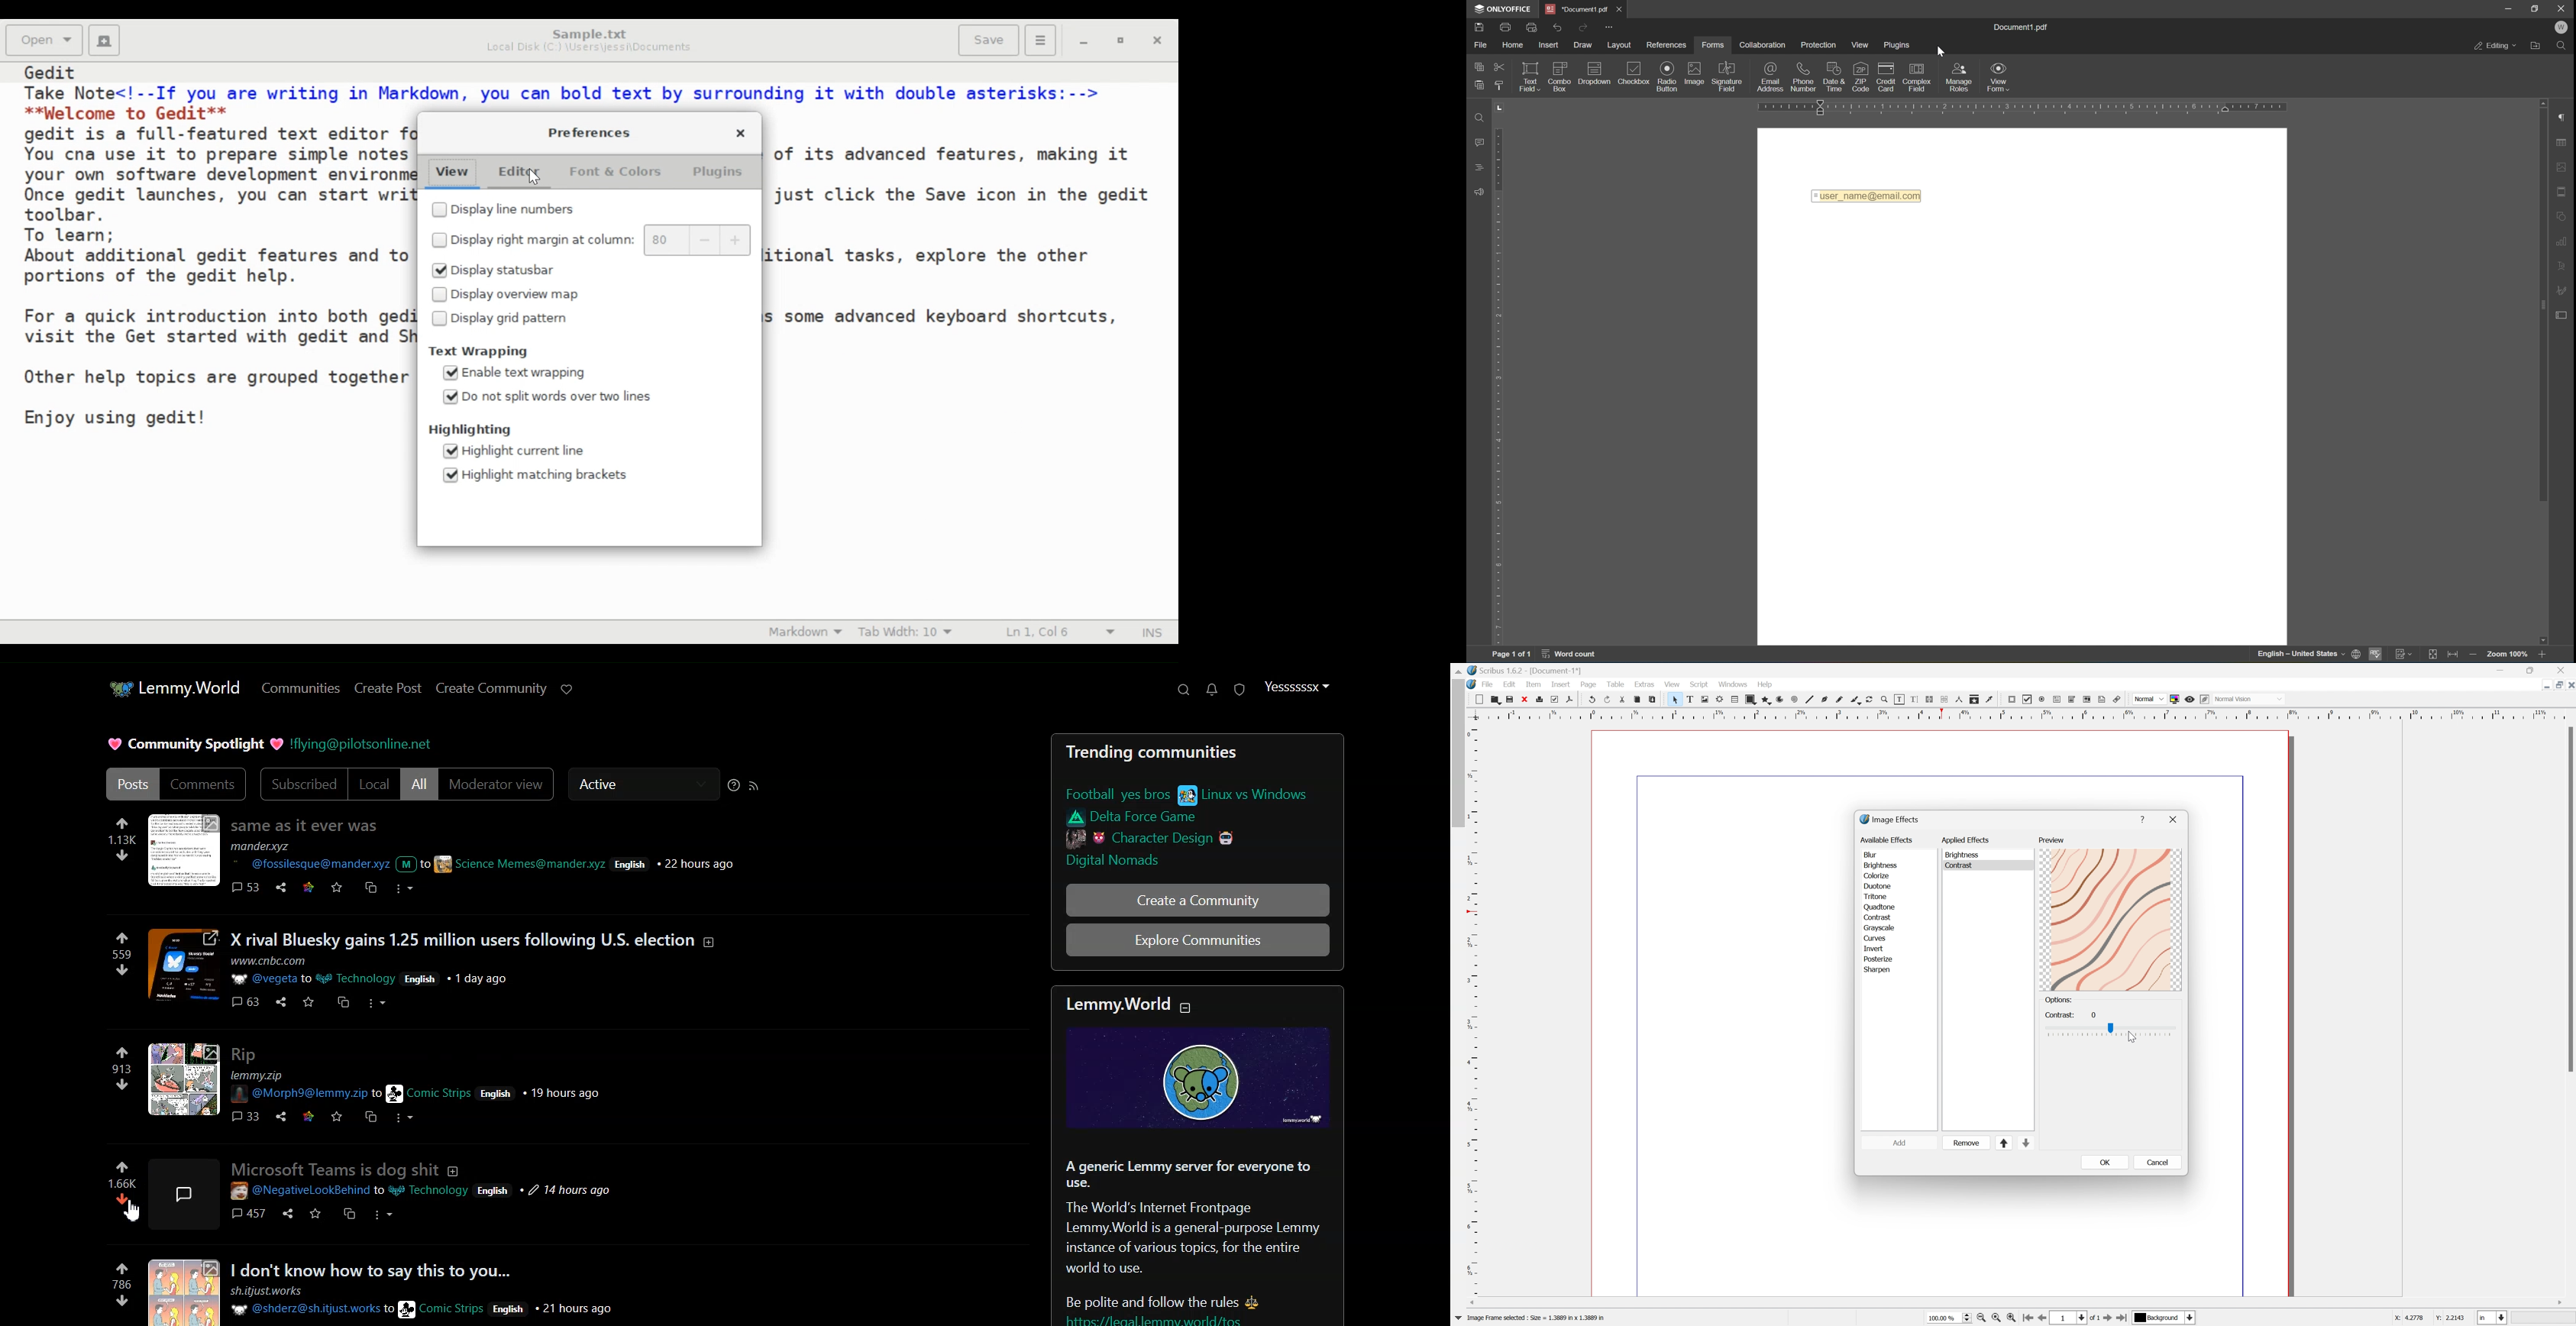 The height and width of the screenshot is (1344, 2576). I want to click on Table, so click(1735, 699).